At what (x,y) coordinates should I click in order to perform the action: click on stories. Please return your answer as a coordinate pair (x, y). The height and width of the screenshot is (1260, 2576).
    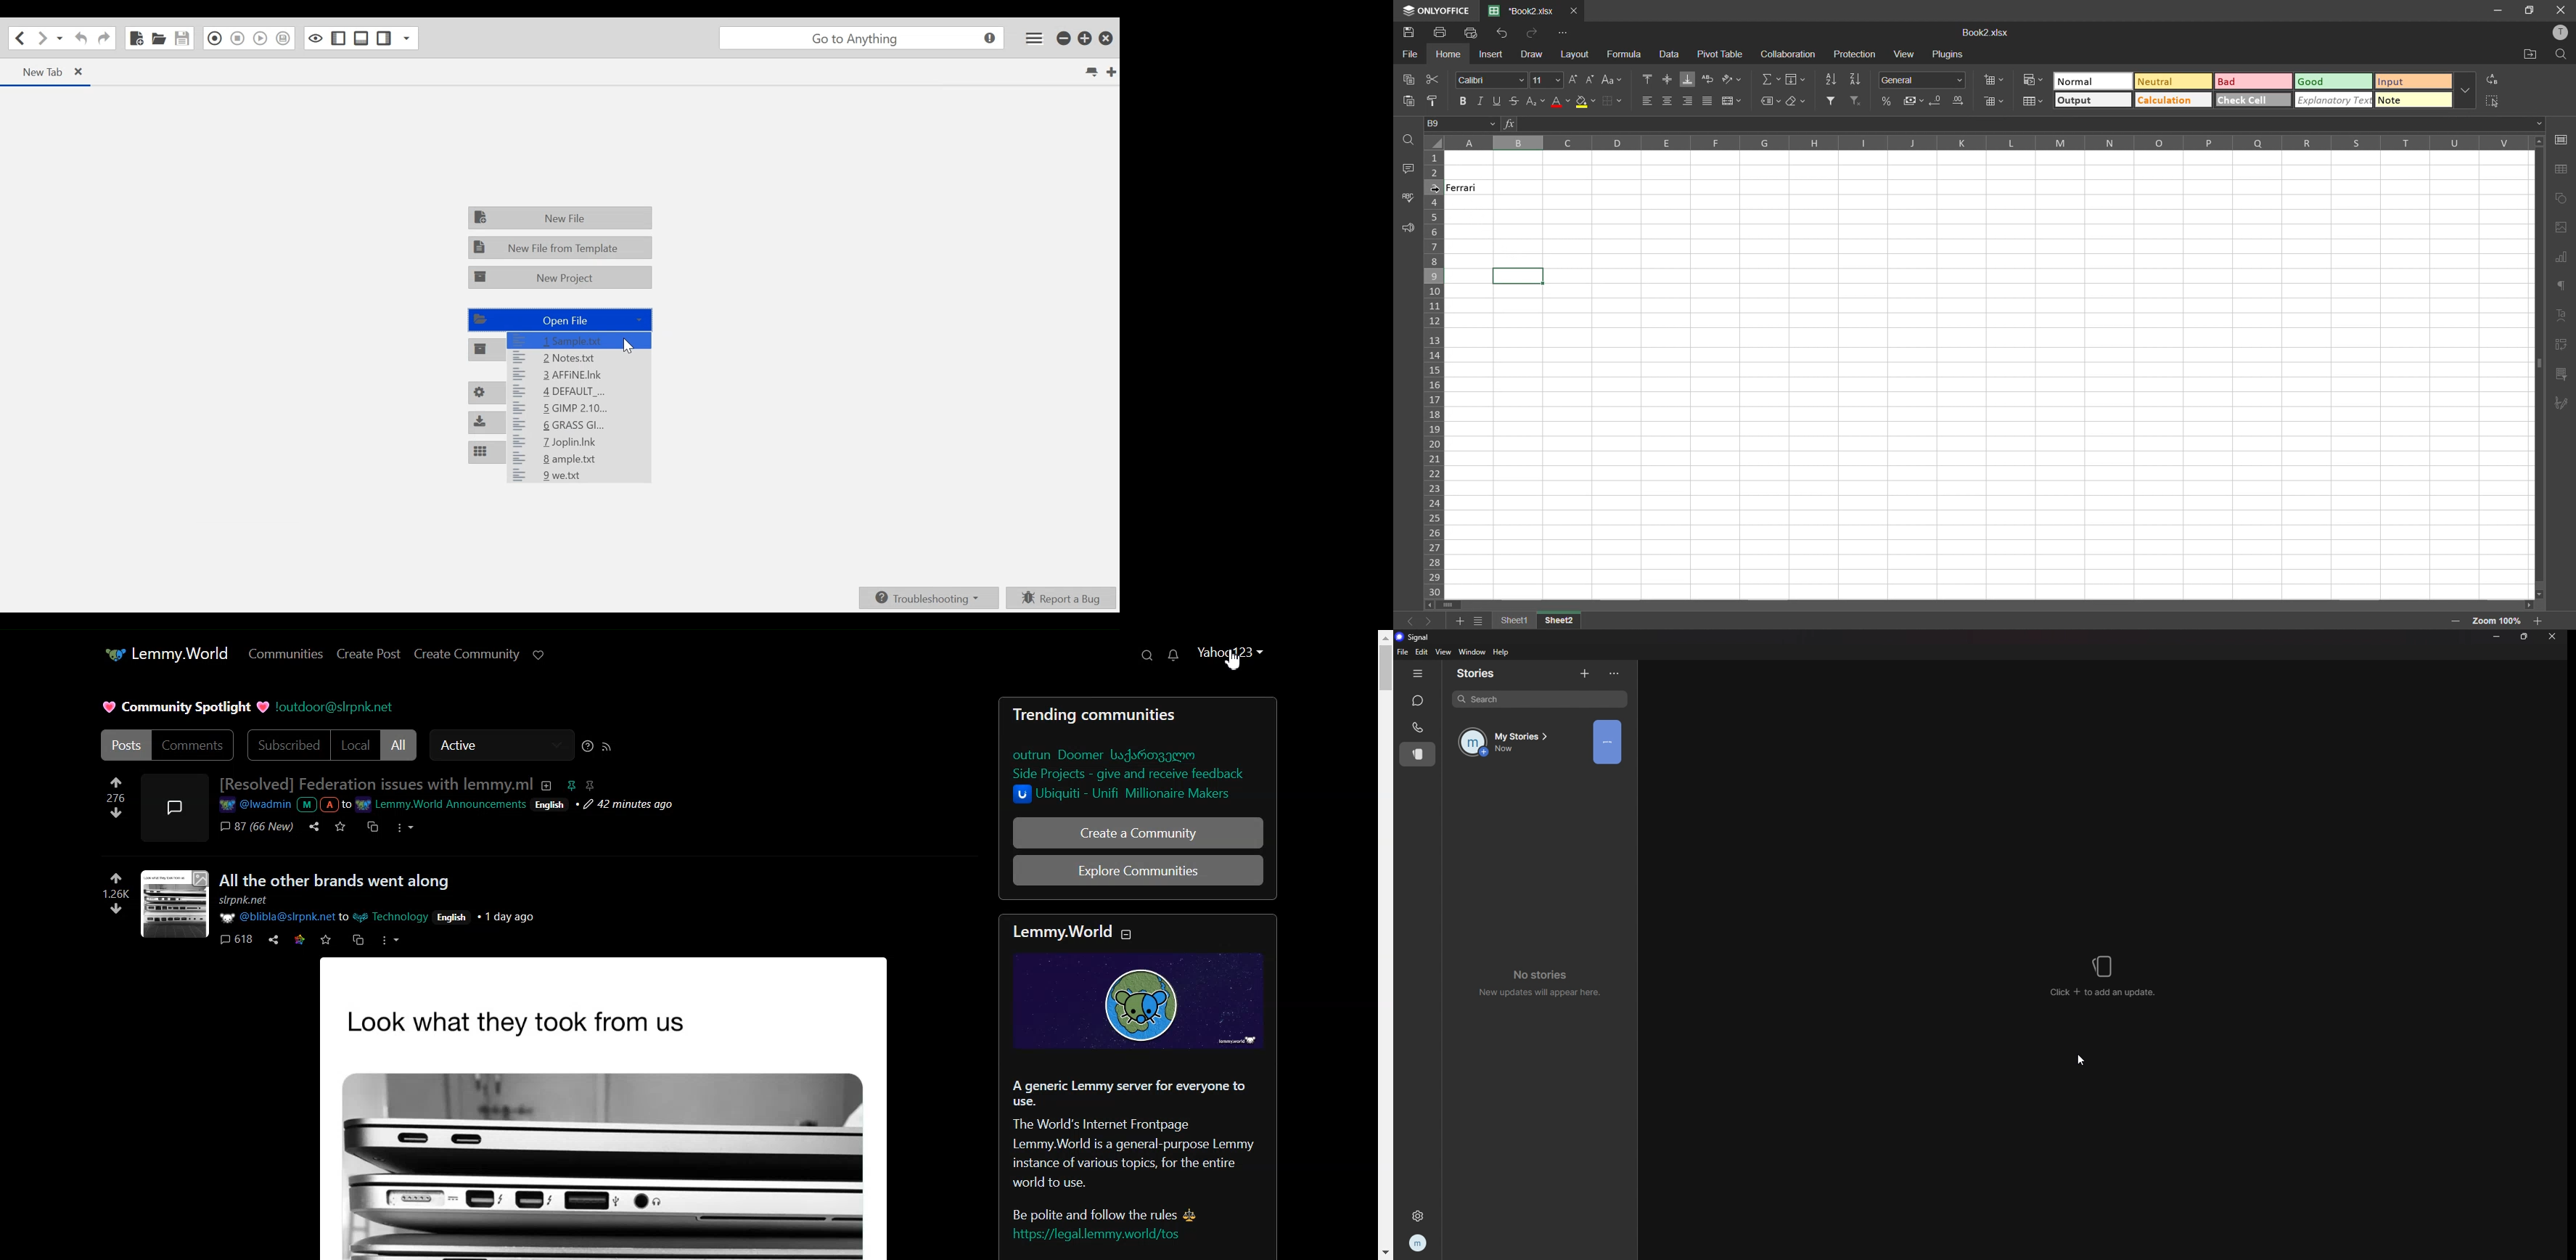
    Looking at the image, I should click on (1482, 673).